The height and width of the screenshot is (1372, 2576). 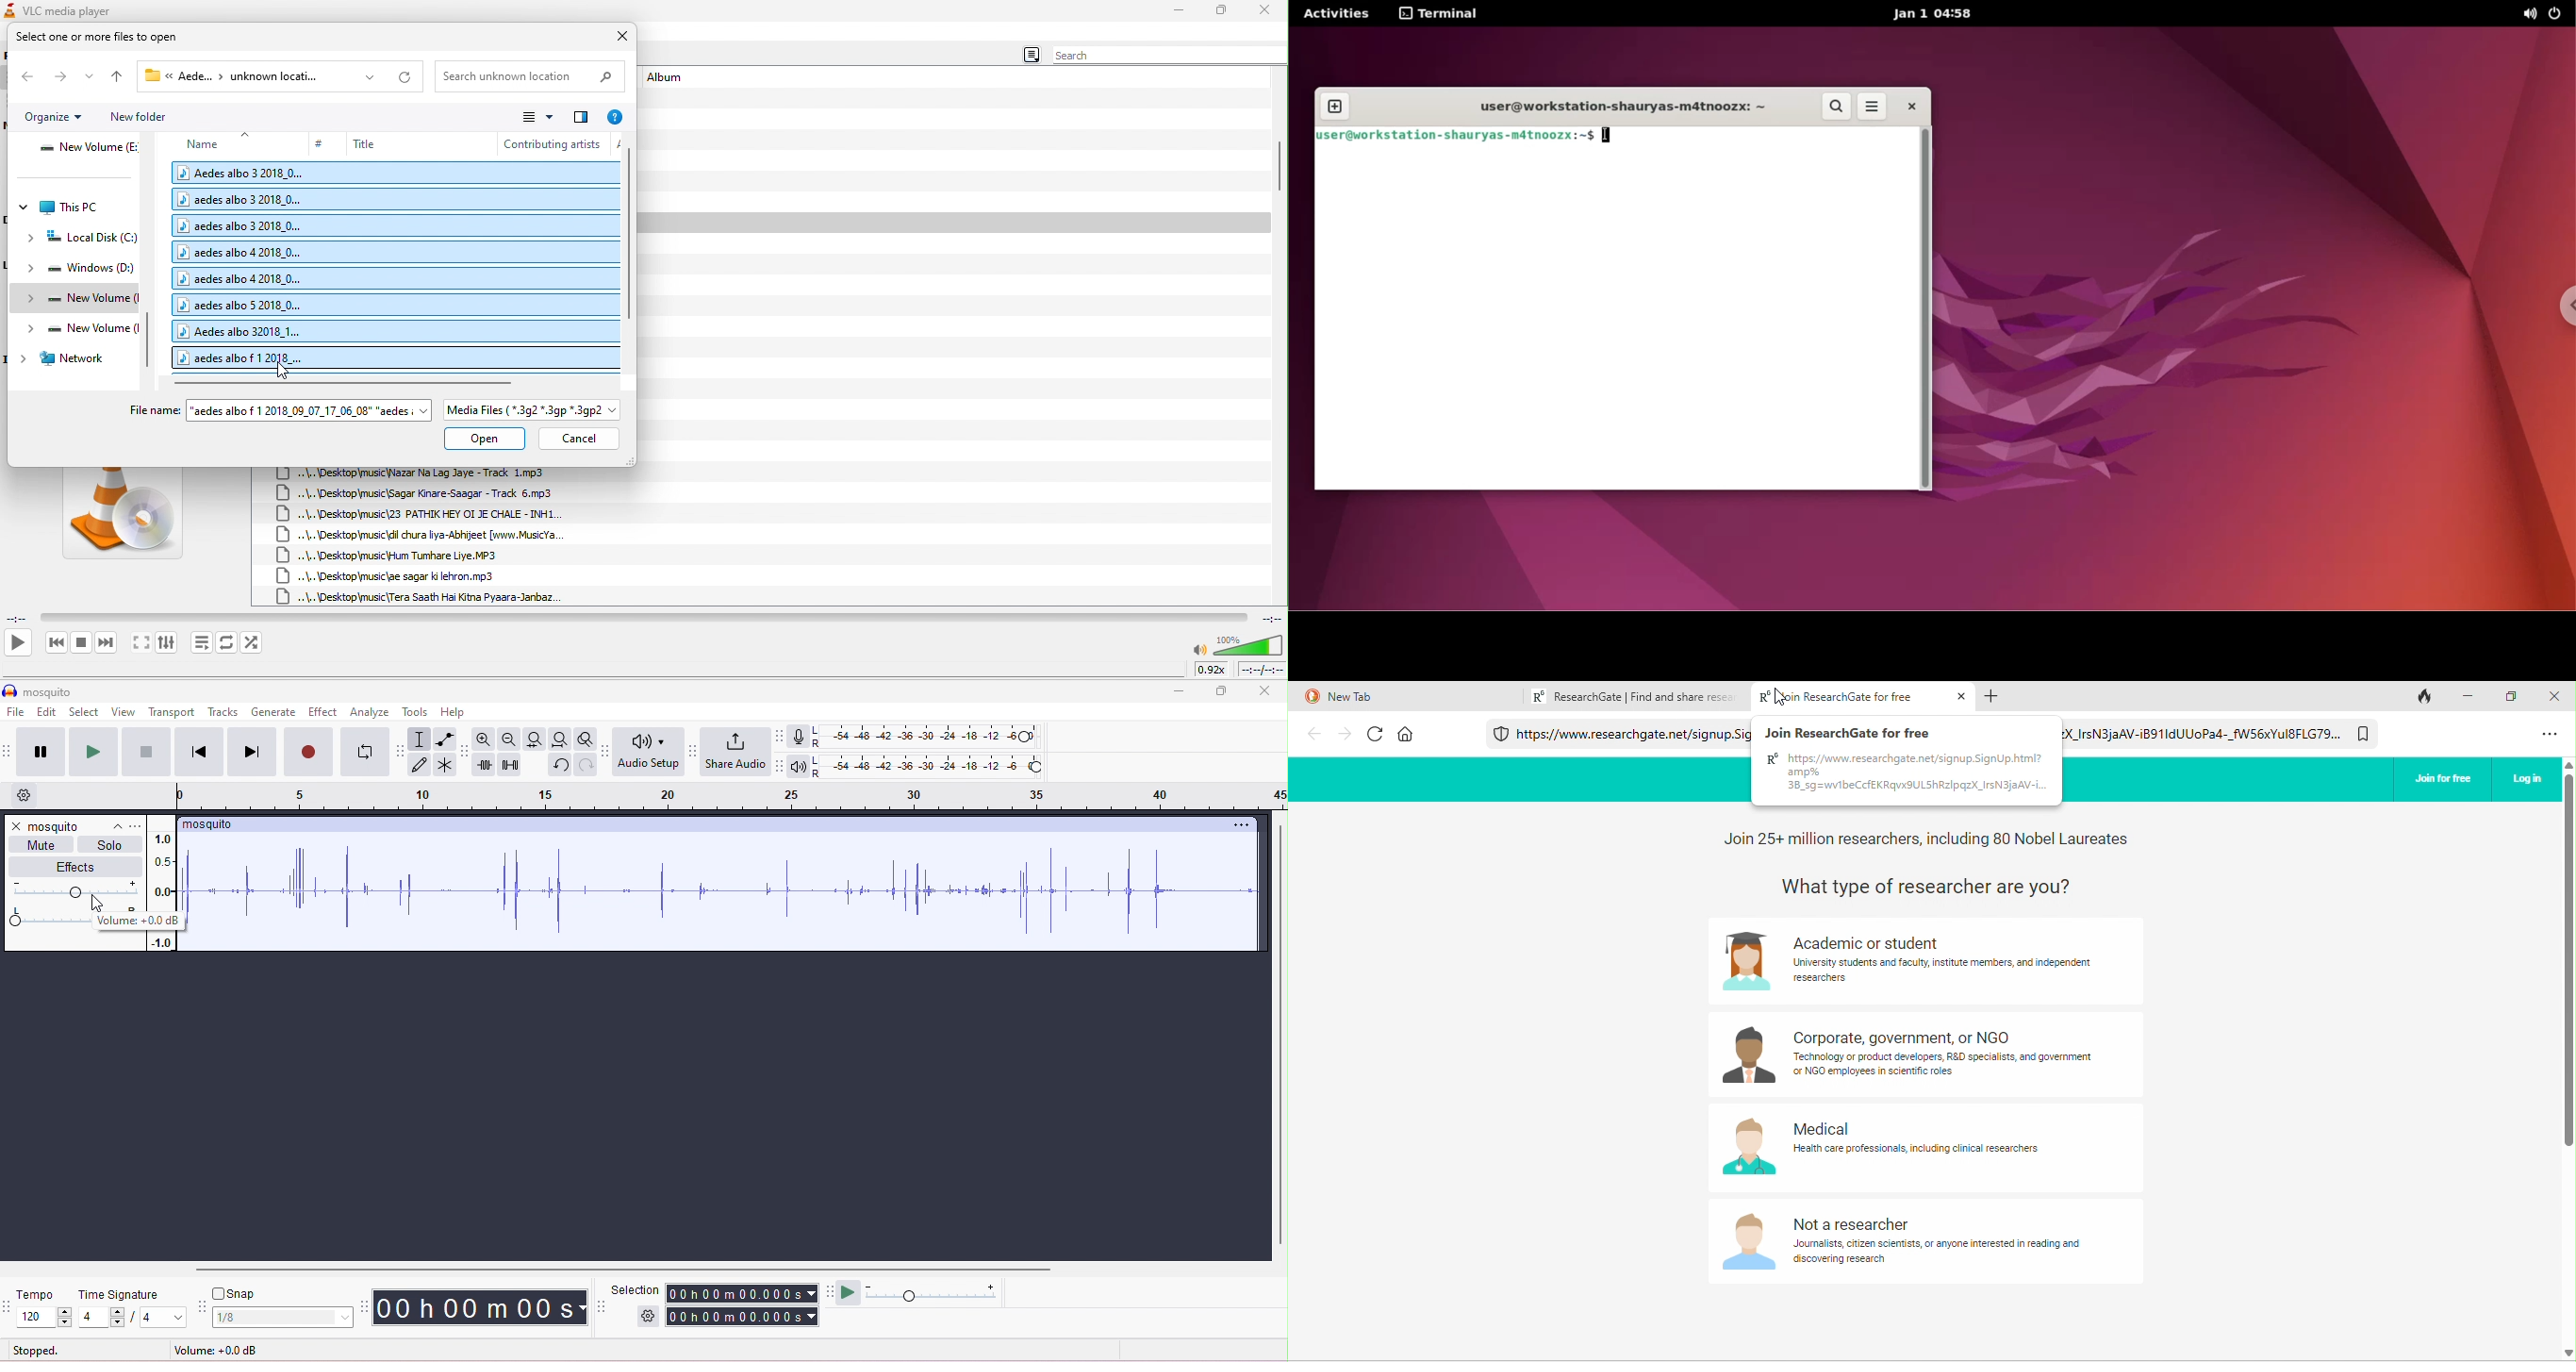 I want to click on fit project to width, so click(x=559, y=739).